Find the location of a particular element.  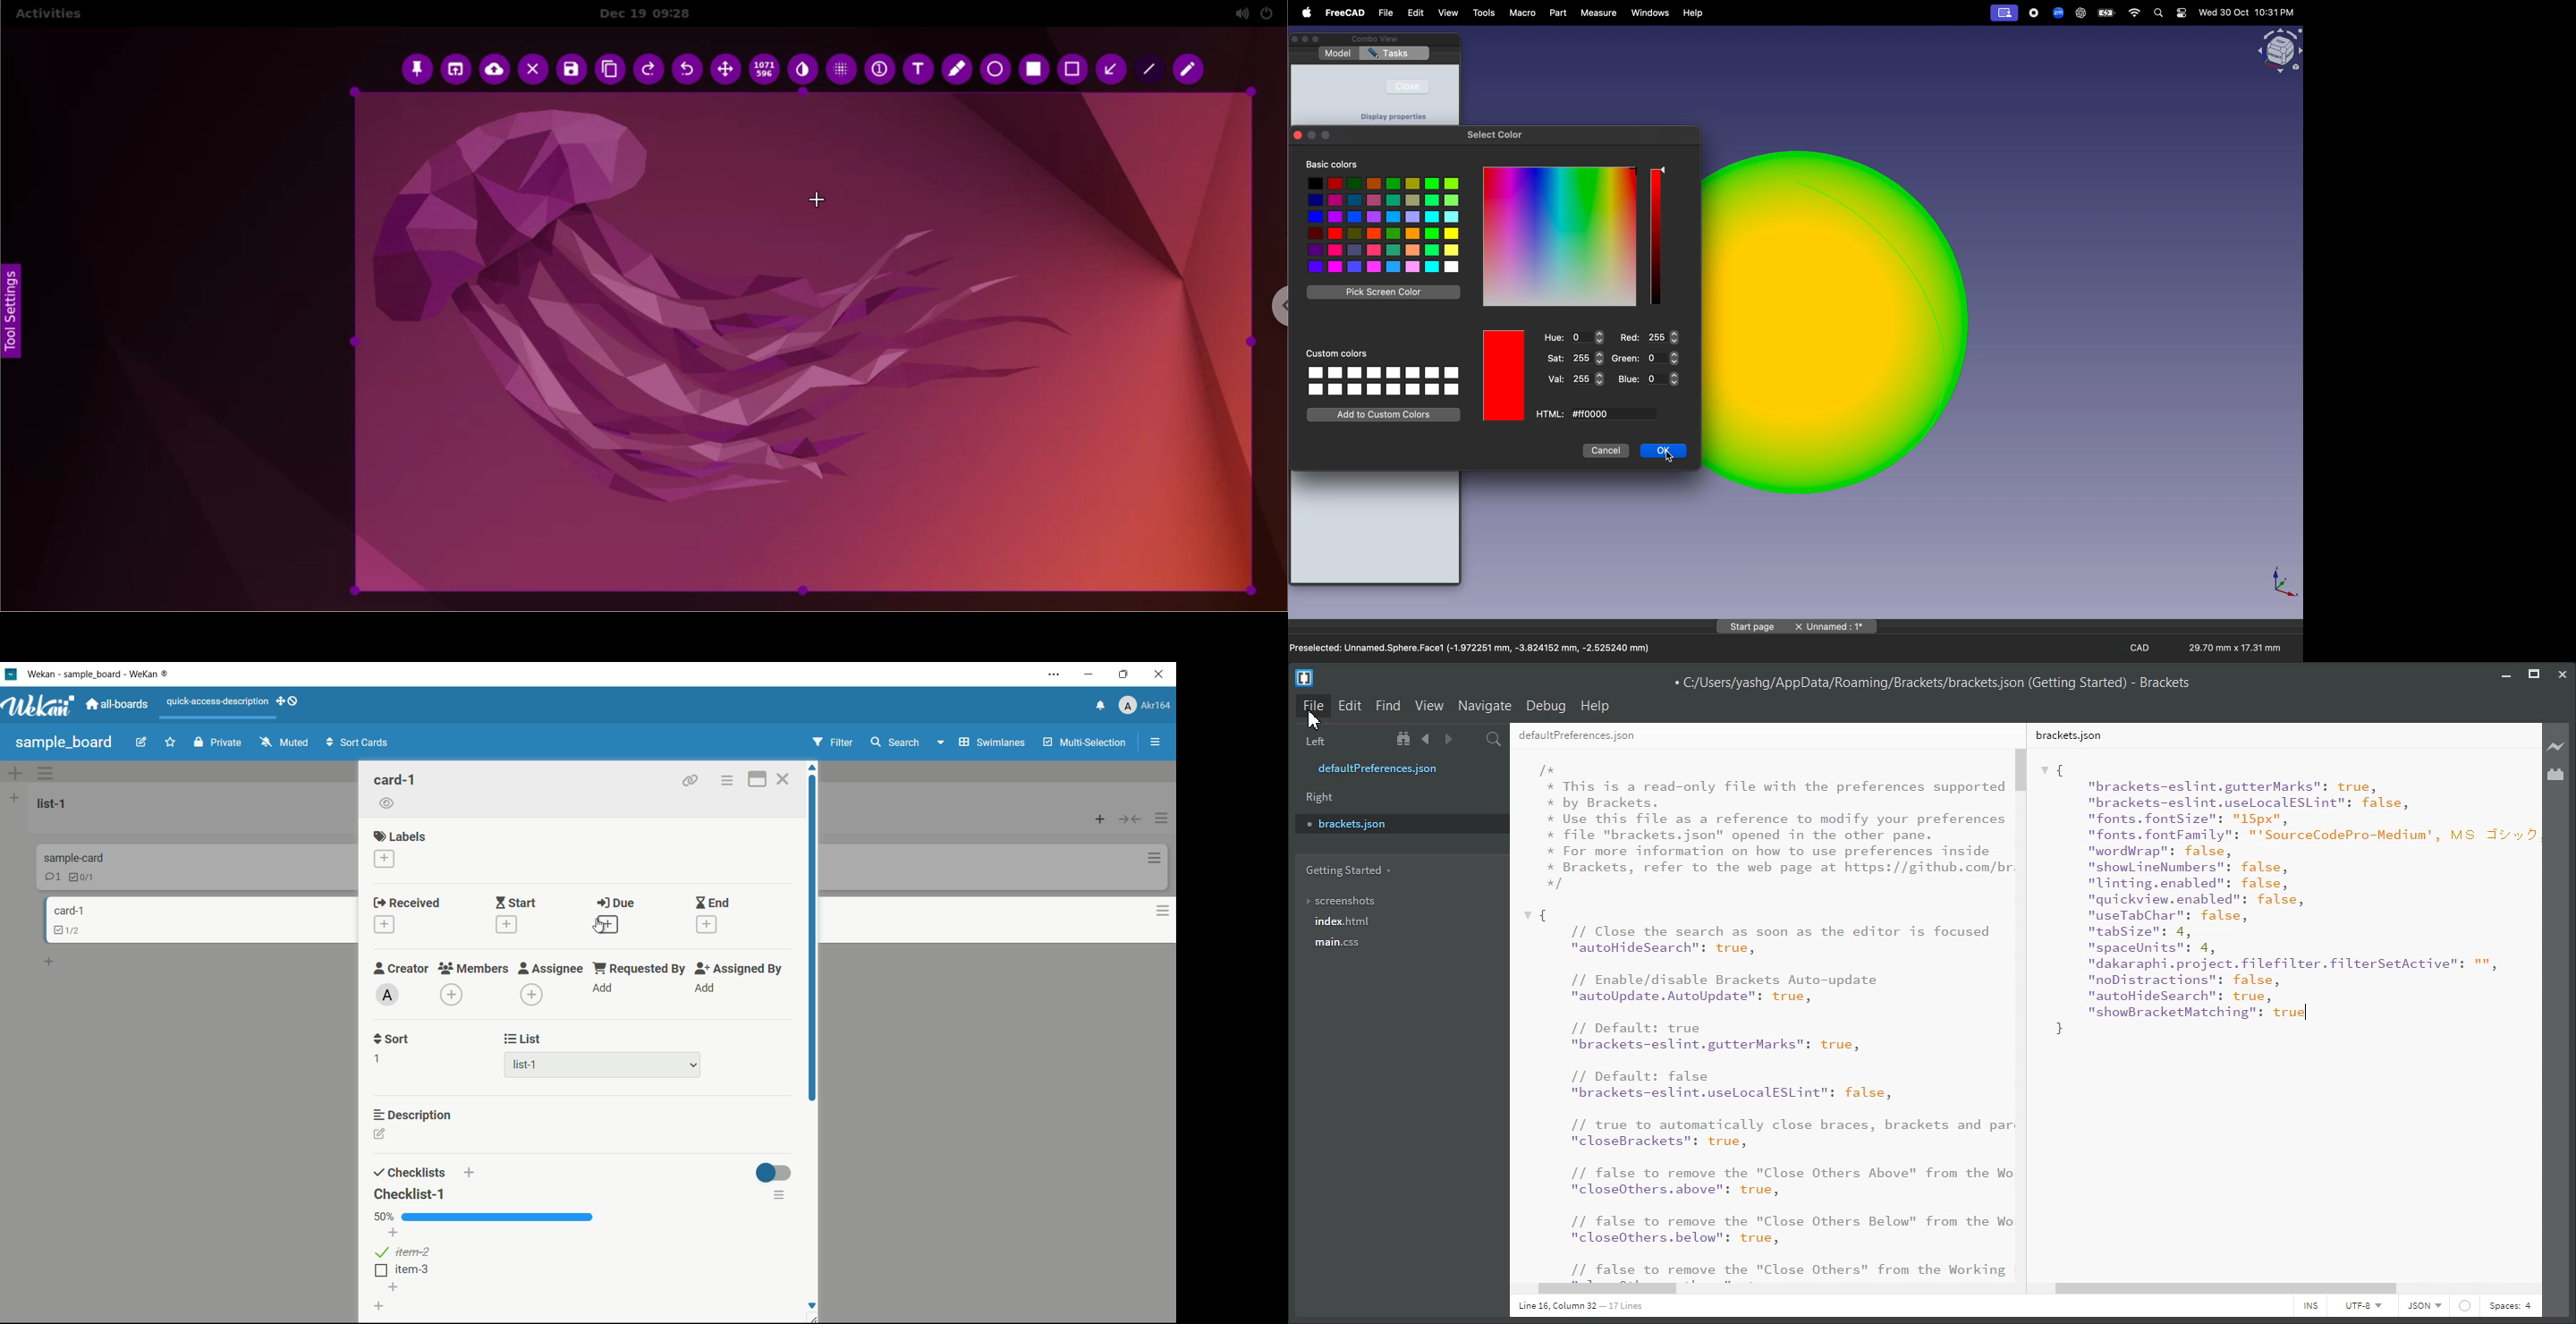

brackets.json is located at coordinates (2067, 734).